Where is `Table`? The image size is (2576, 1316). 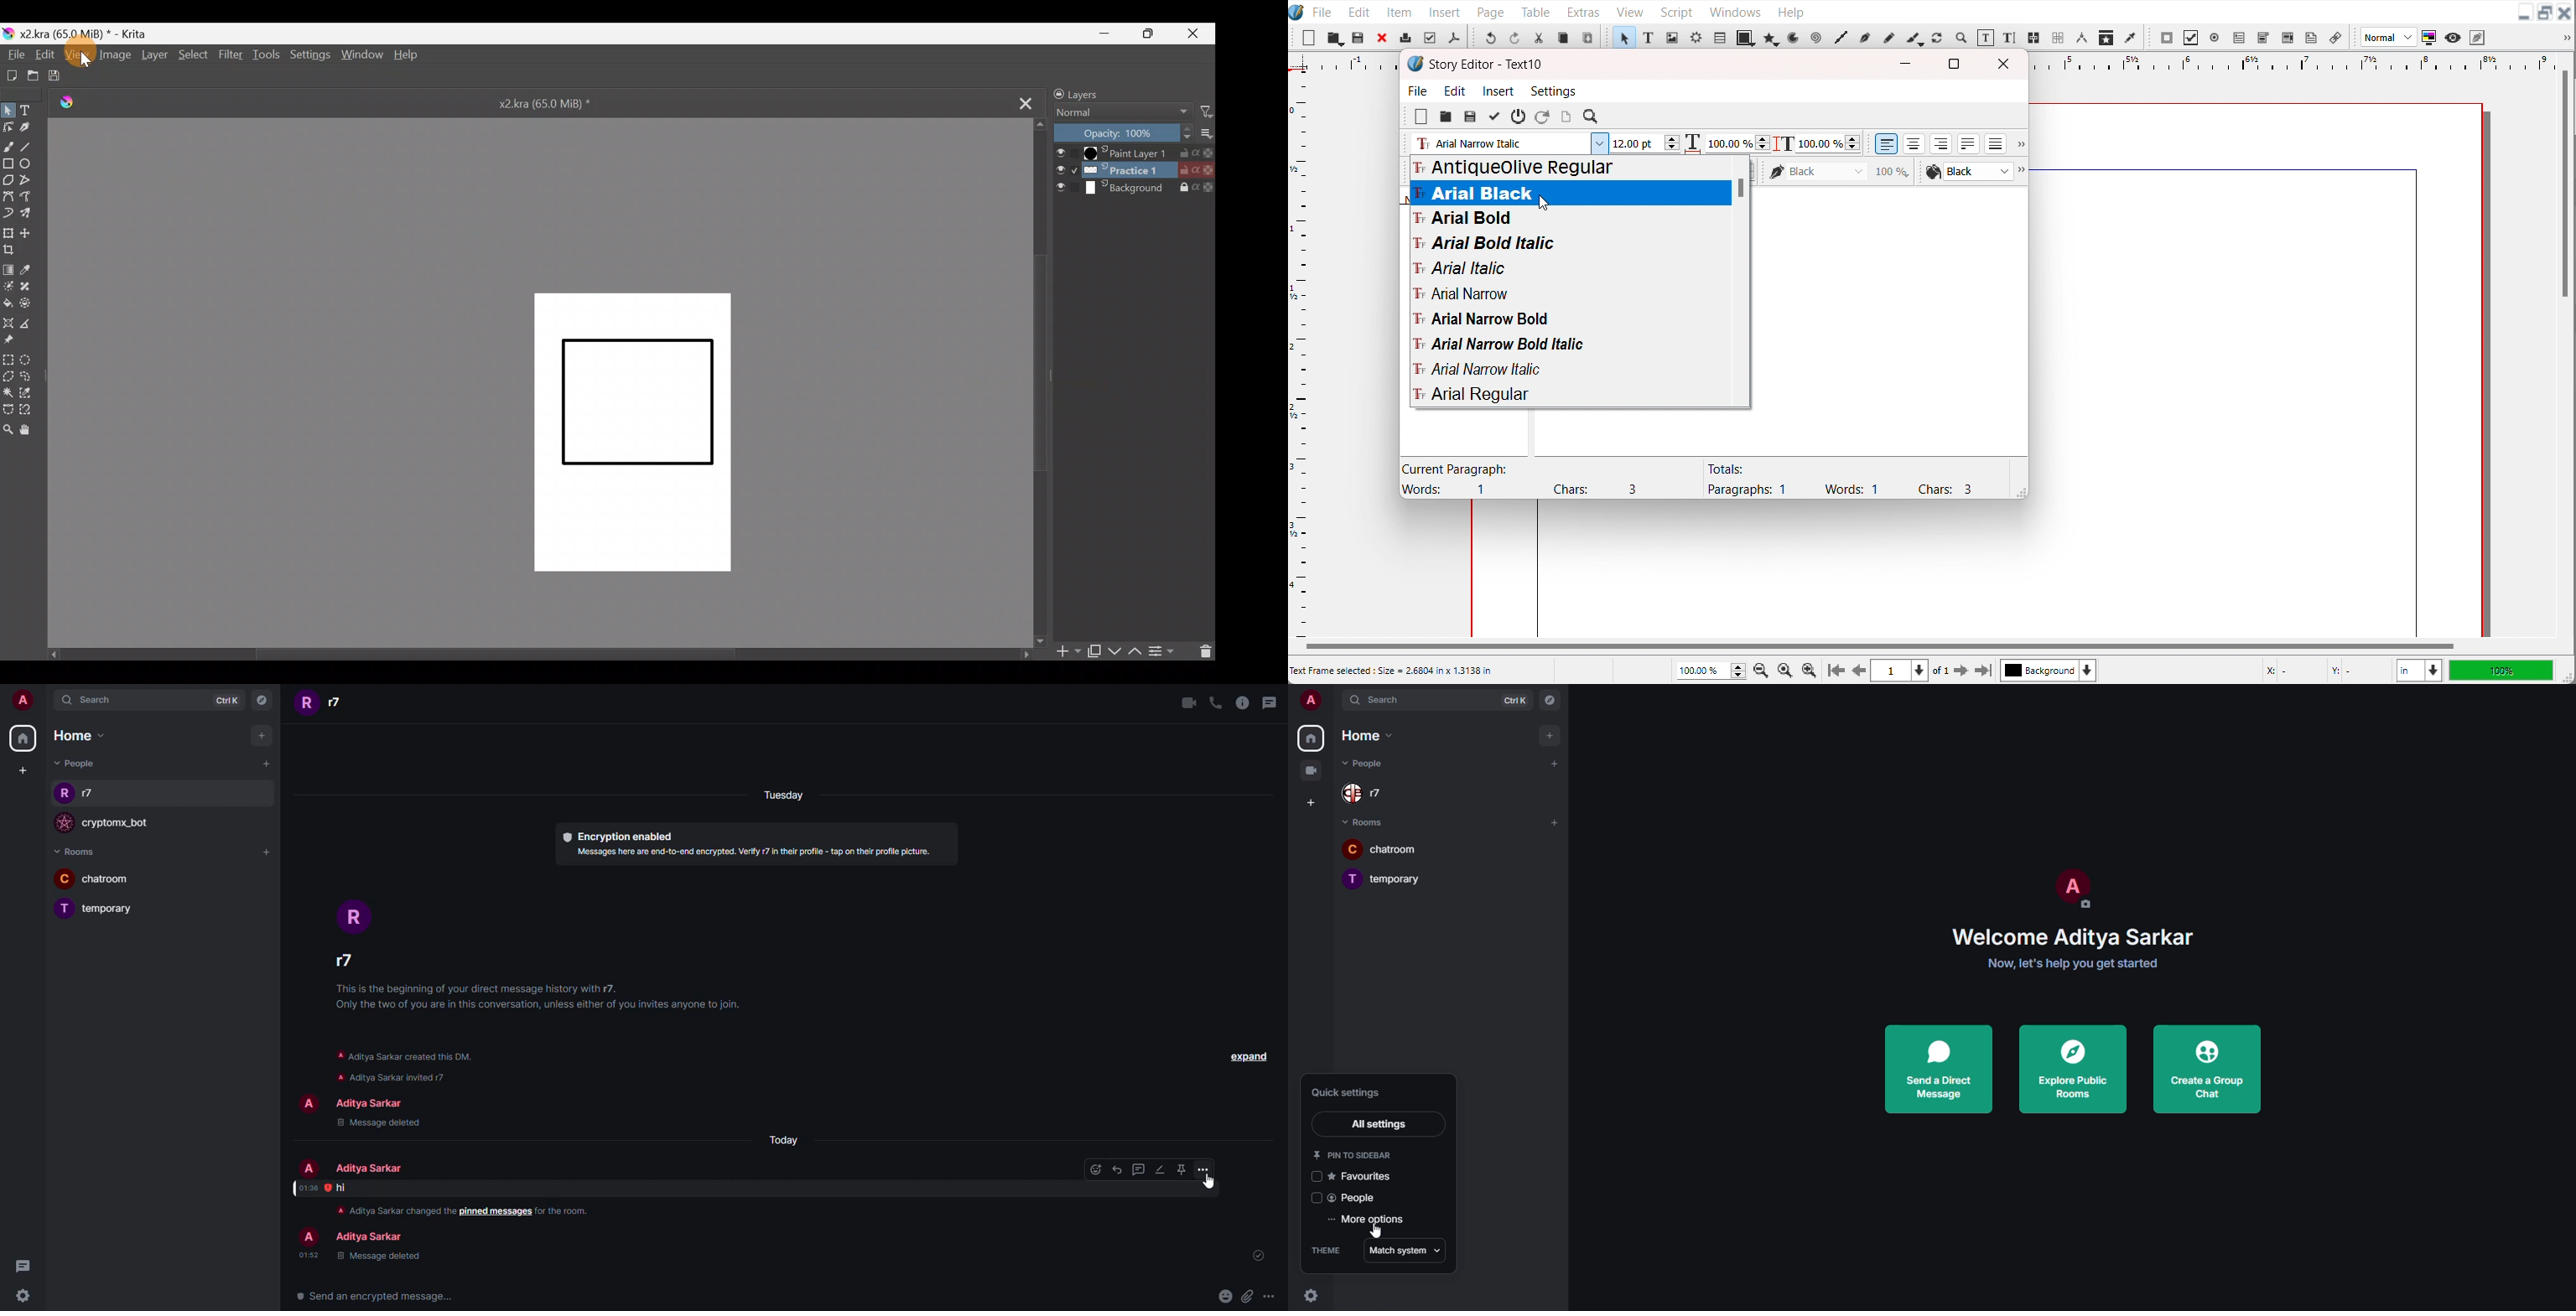 Table is located at coordinates (1536, 11).